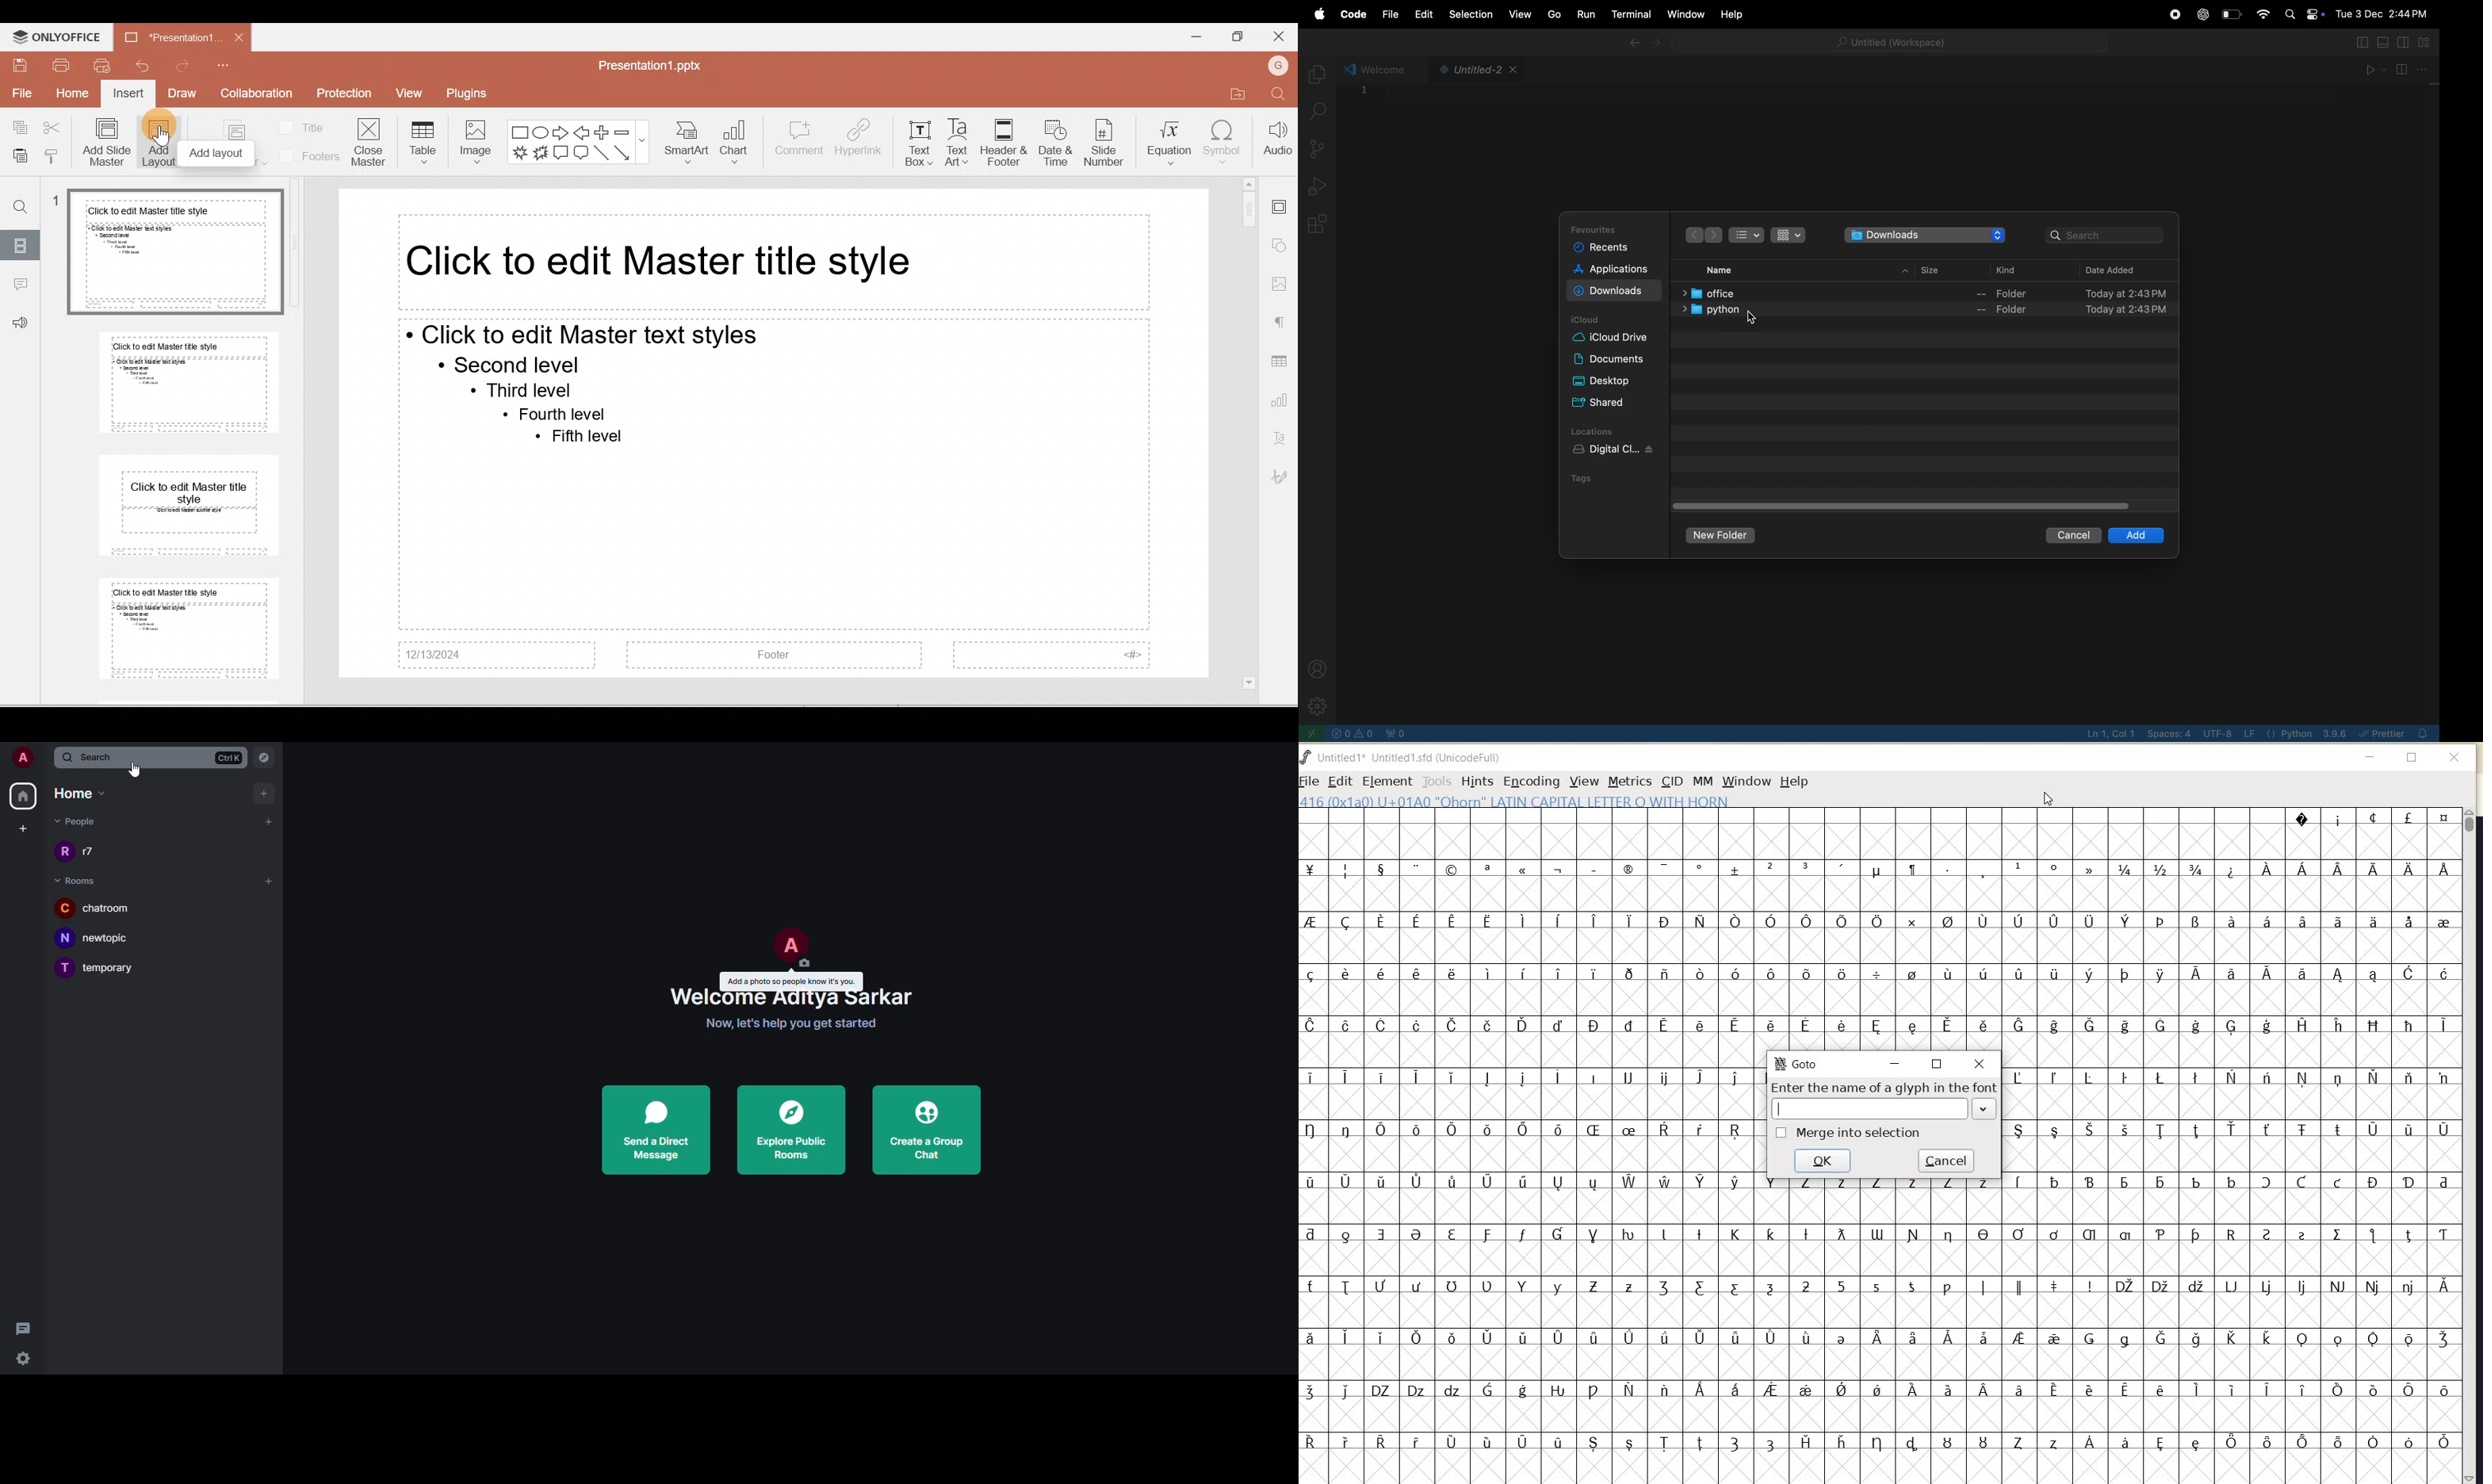 This screenshot has height=1484, width=2492. Describe the element at coordinates (183, 95) in the screenshot. I see `Draw` at that location.